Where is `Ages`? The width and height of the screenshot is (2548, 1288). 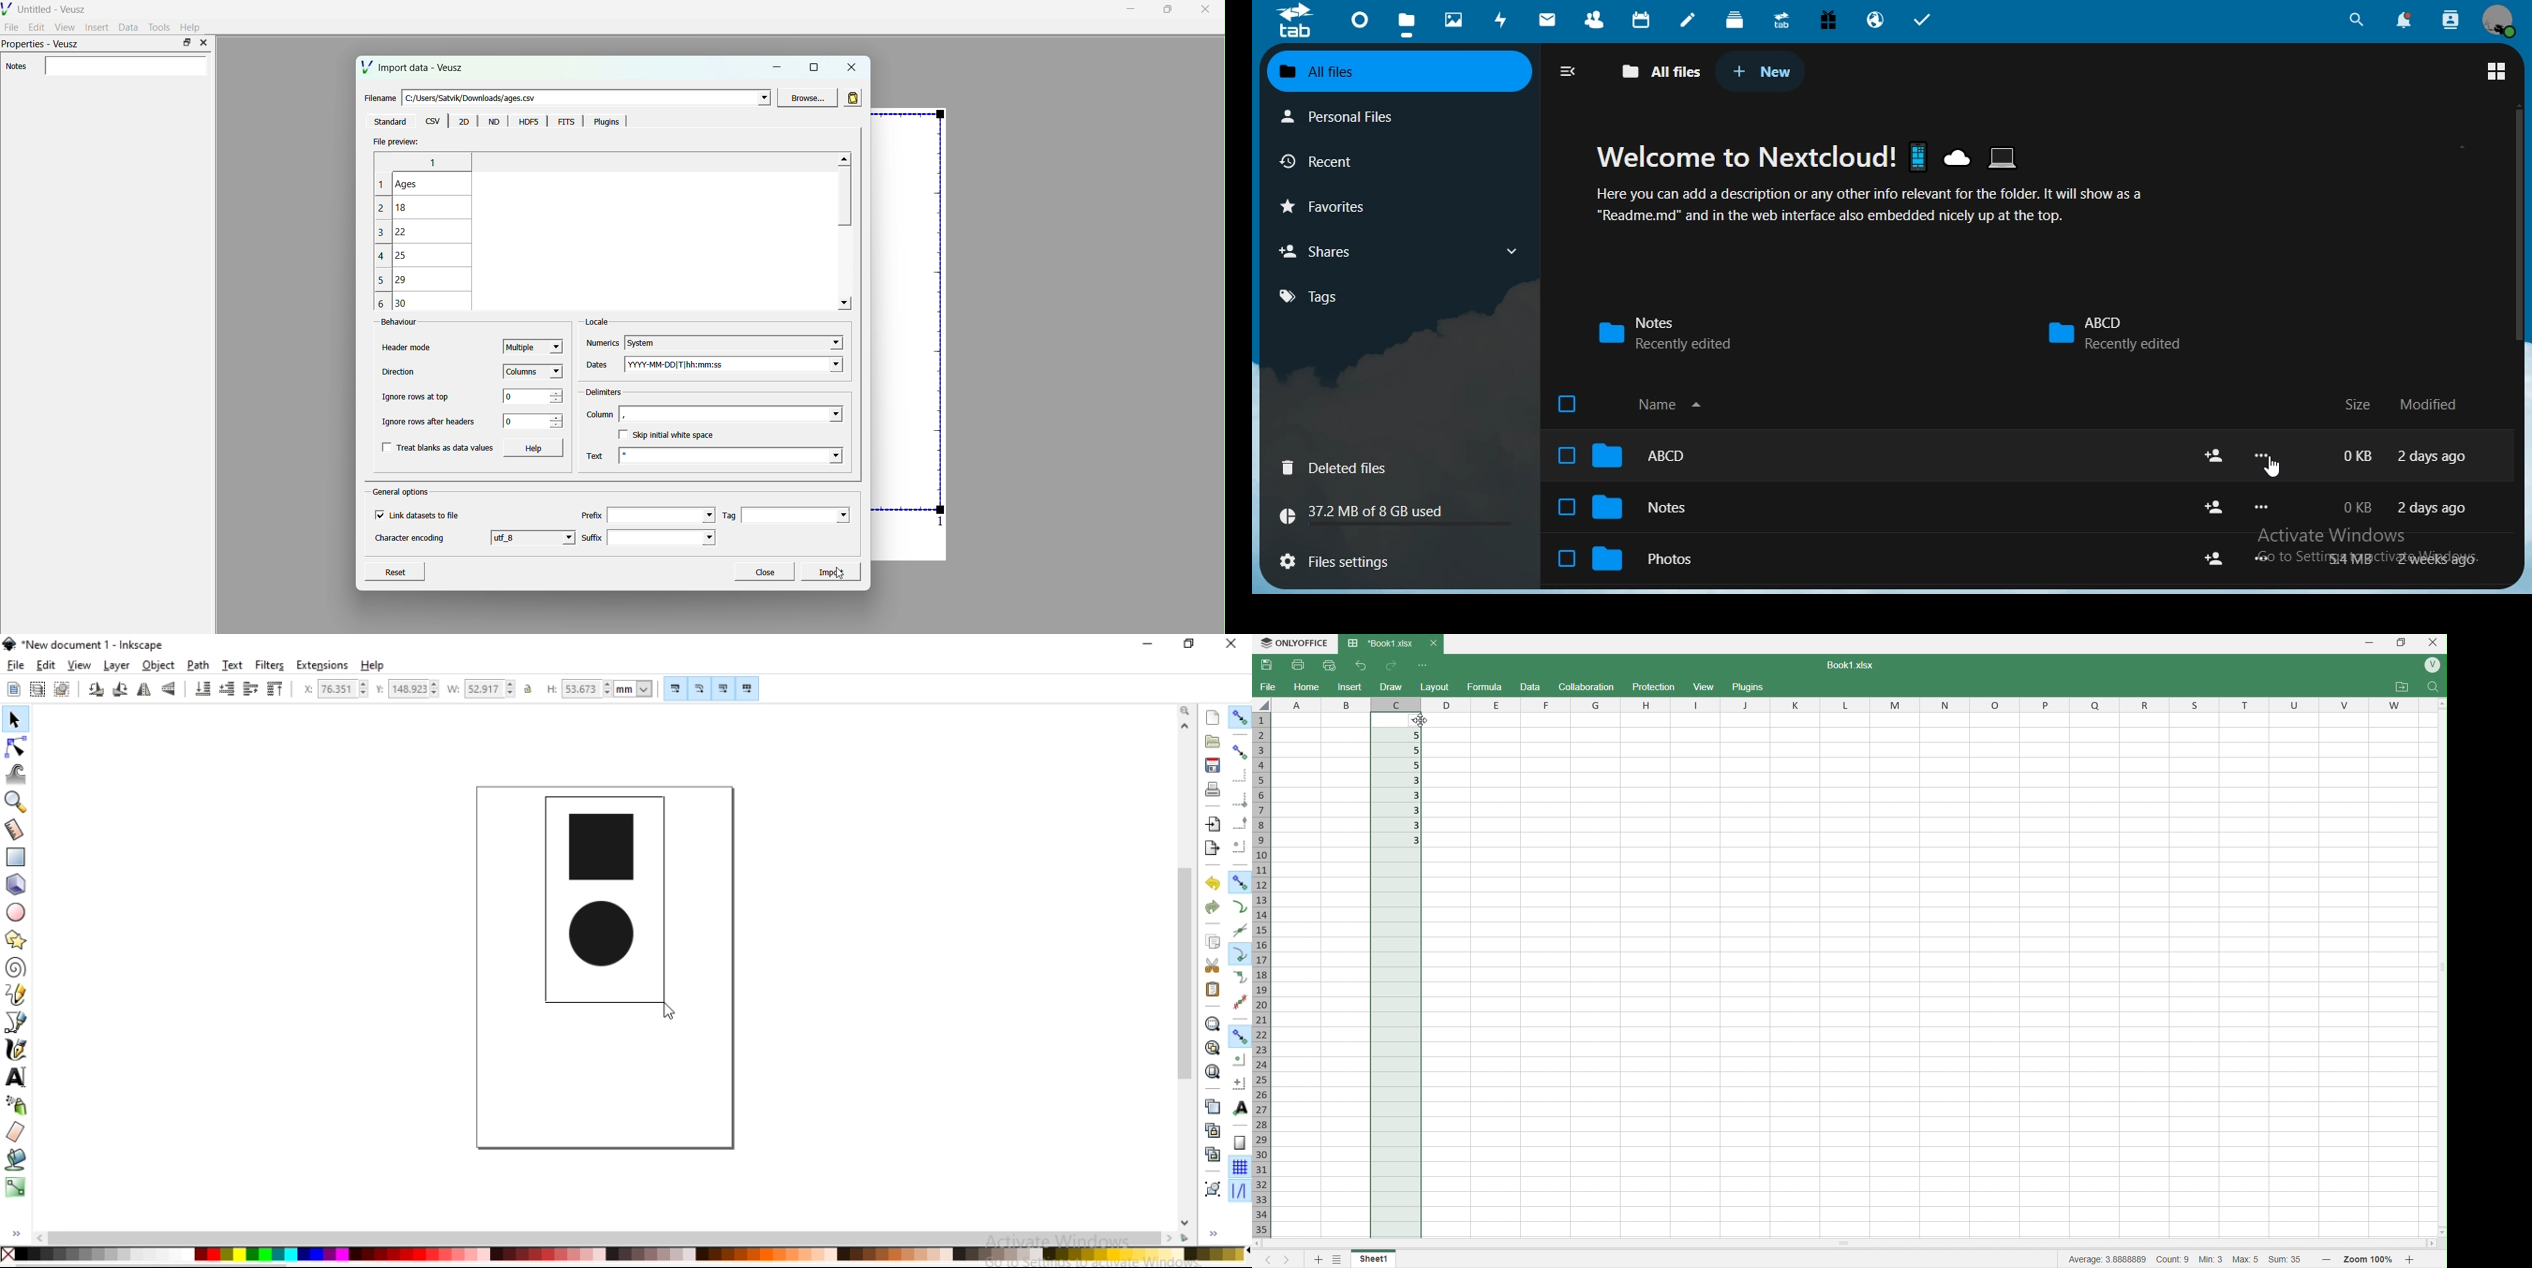
Ages is located at coordinates (408, 185).